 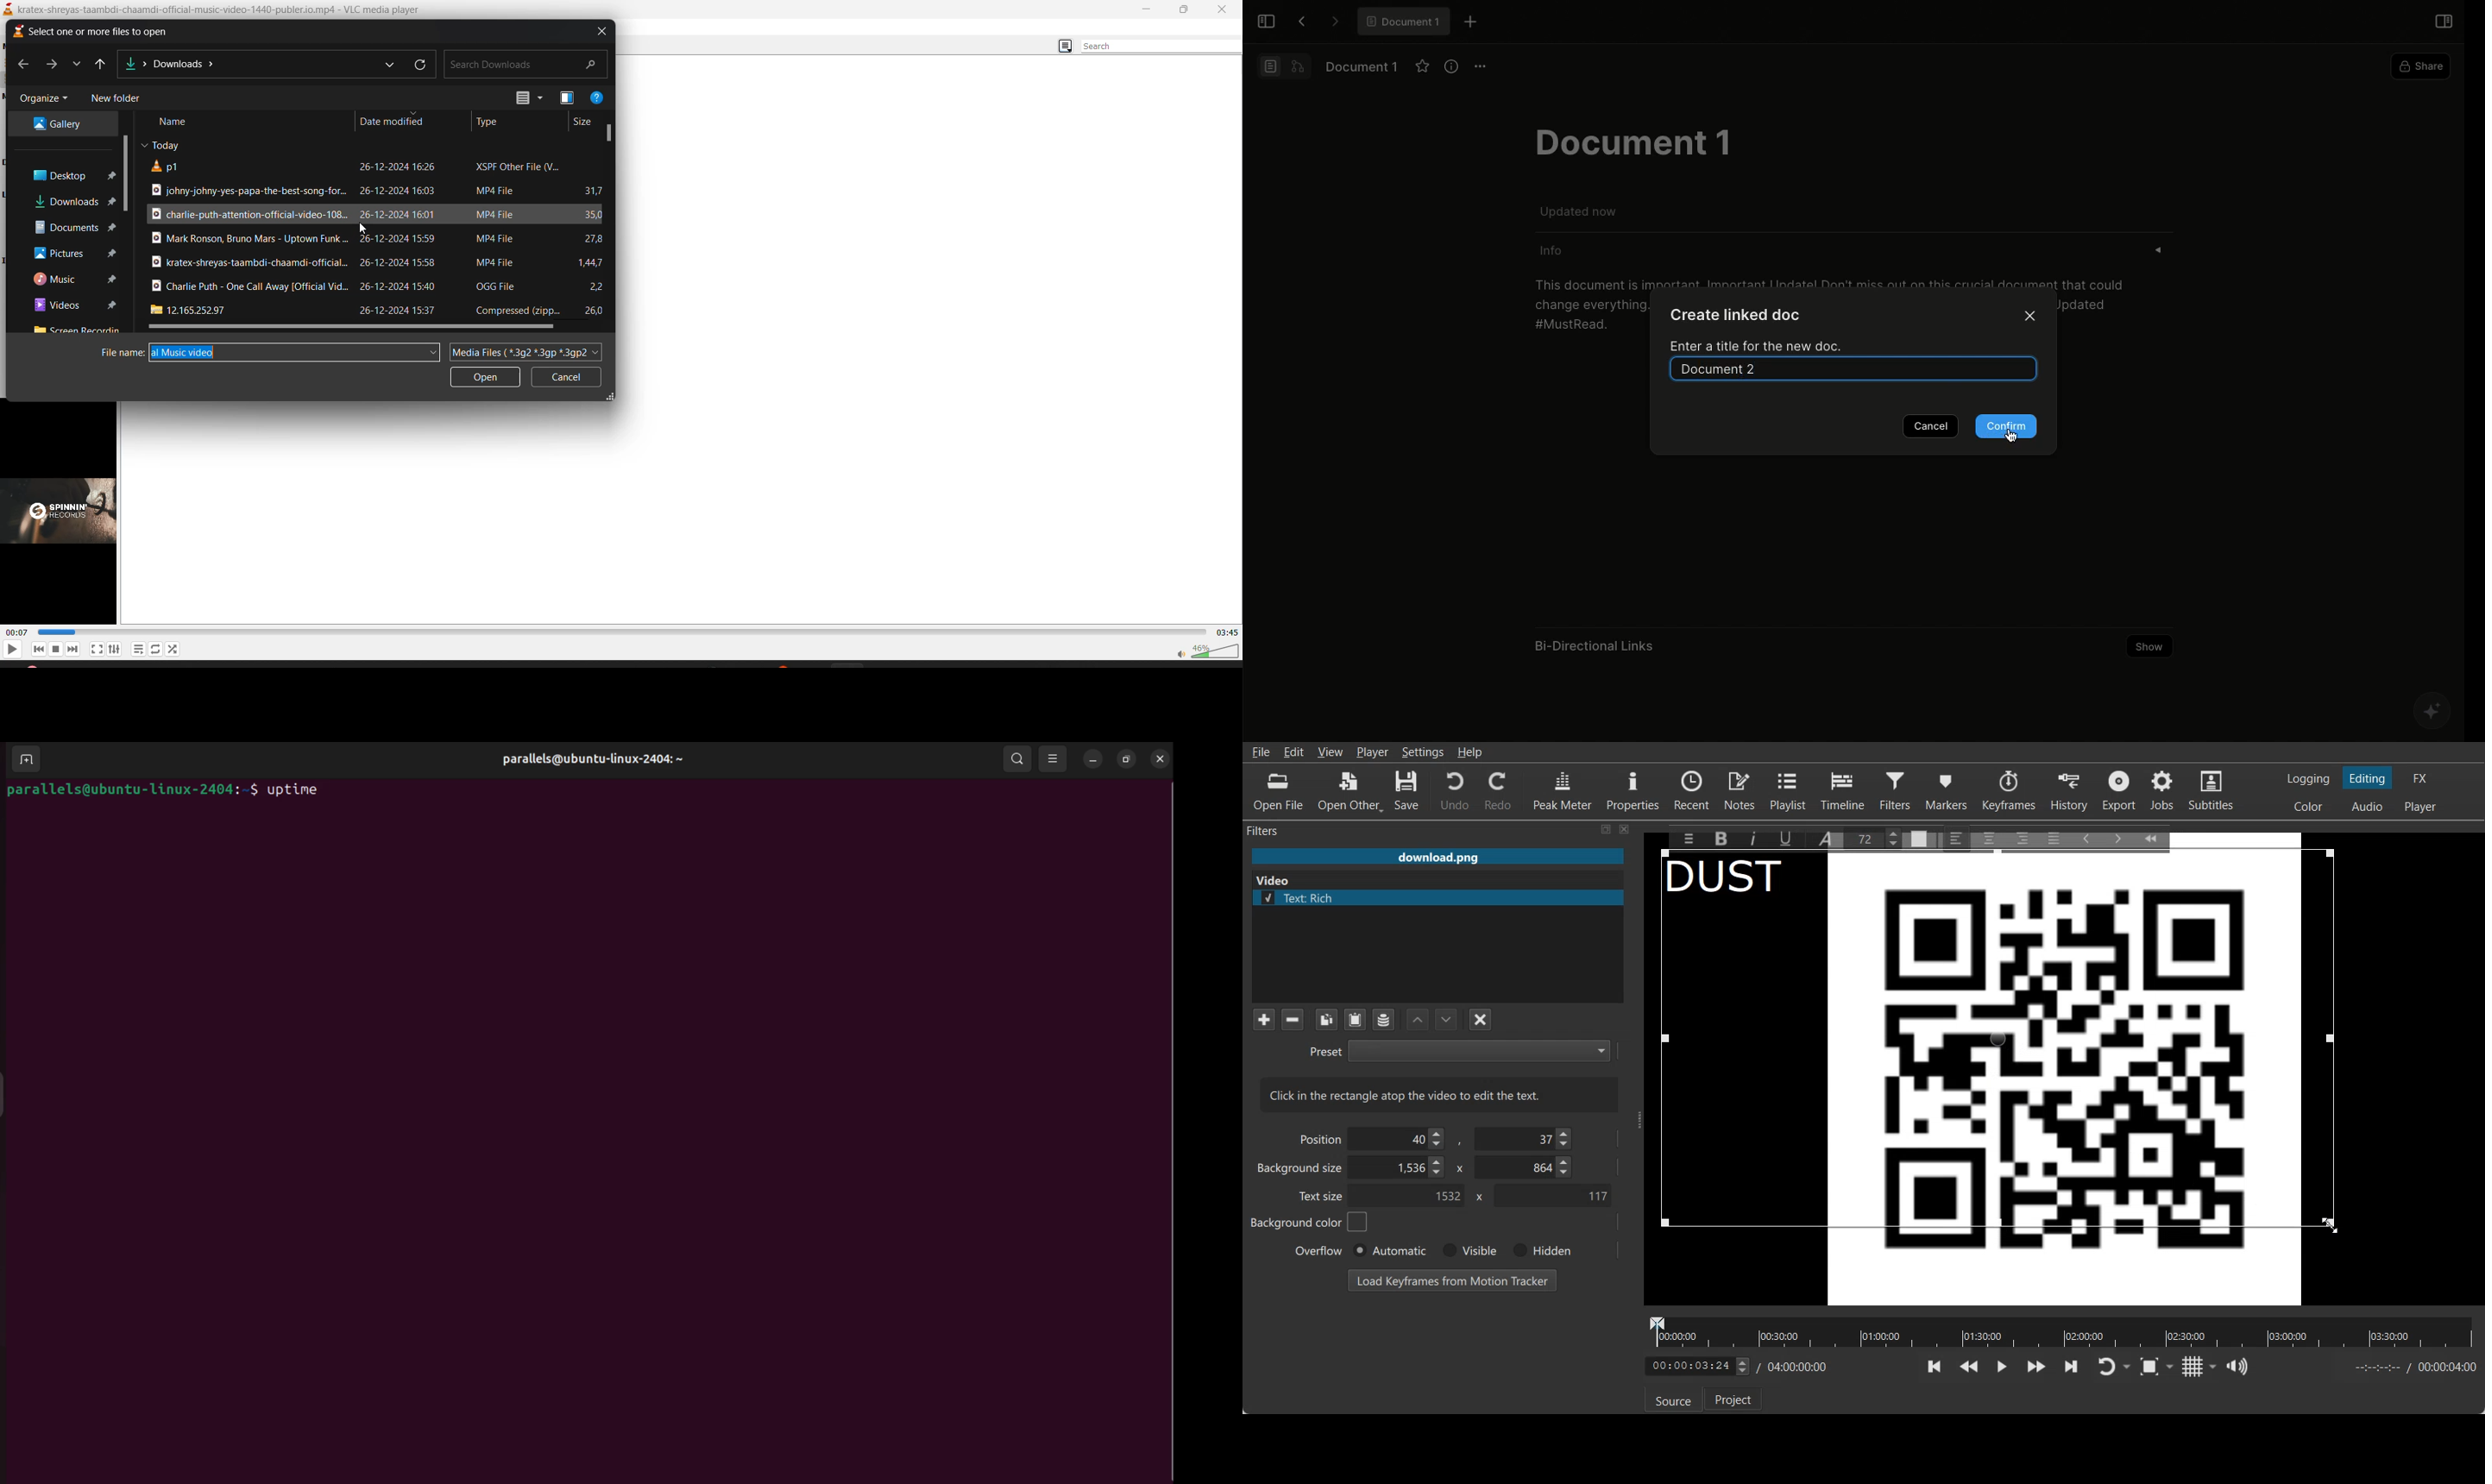 What do you see at coordinates (1919, 840) in the screenshot?
I see `Text Color` at bounding box center [1919, 840].